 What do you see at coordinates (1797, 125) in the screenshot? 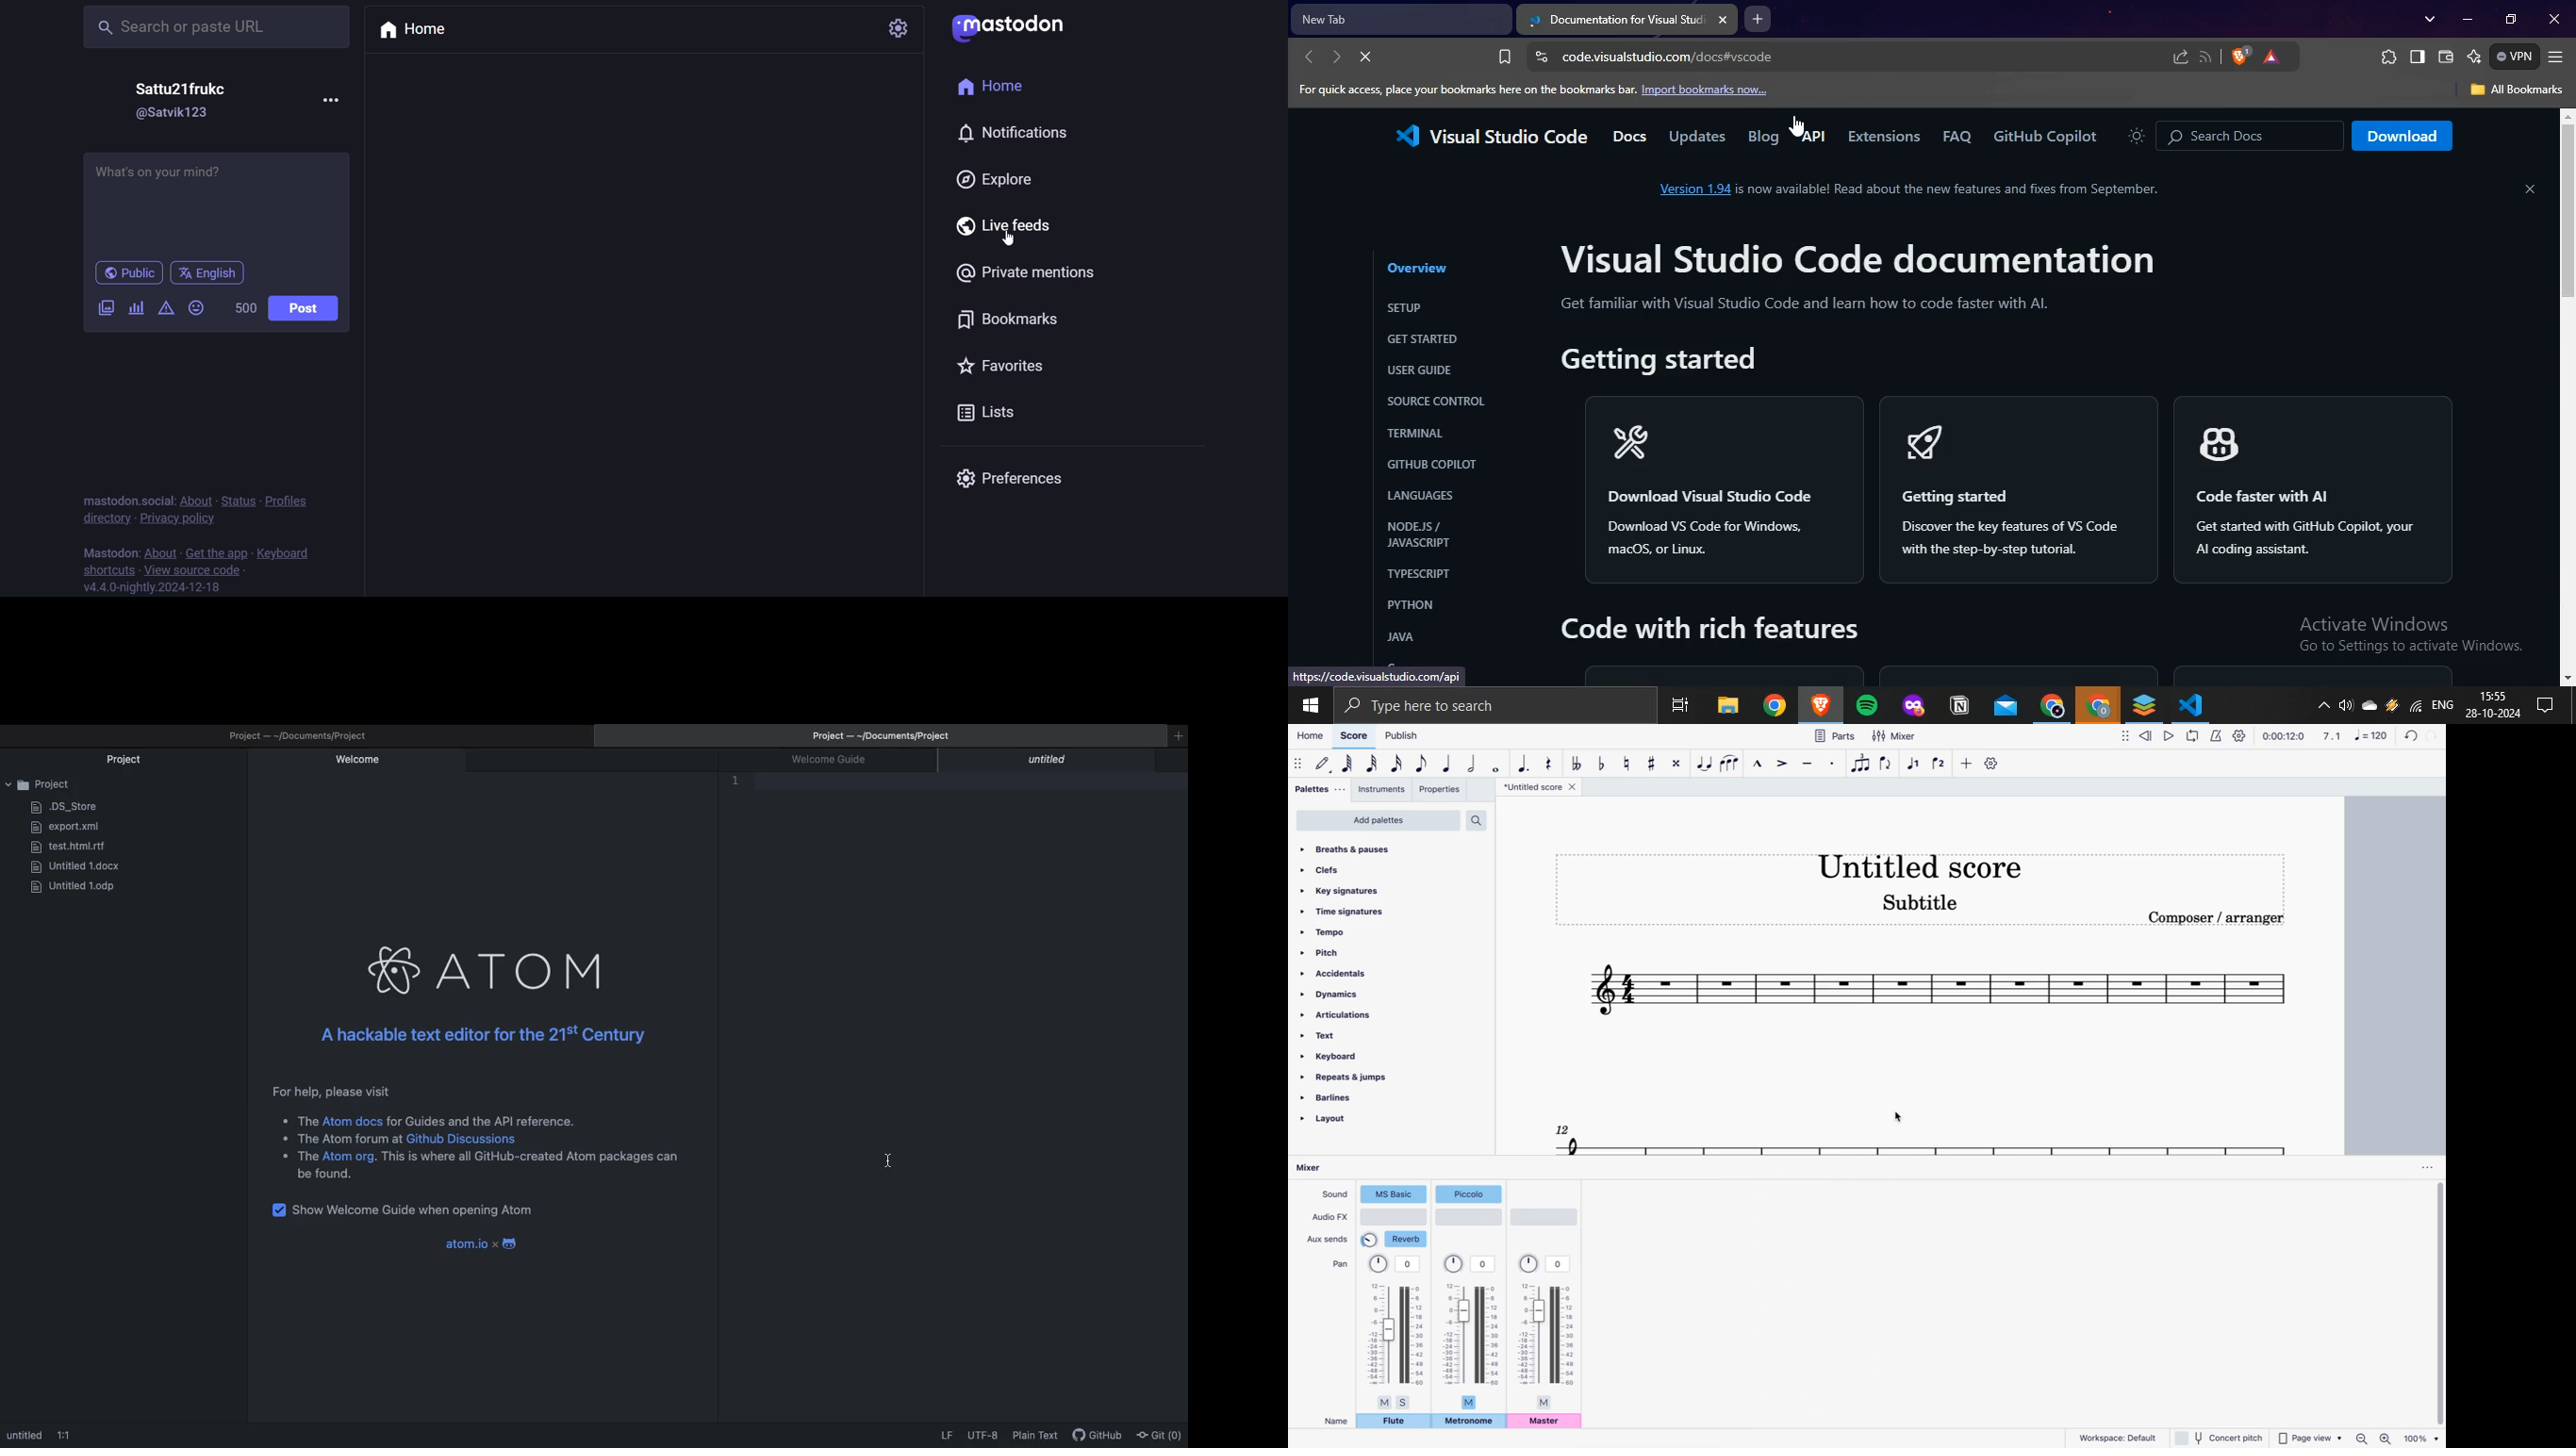
I see `cursor` at bounding box center [1797, 125].